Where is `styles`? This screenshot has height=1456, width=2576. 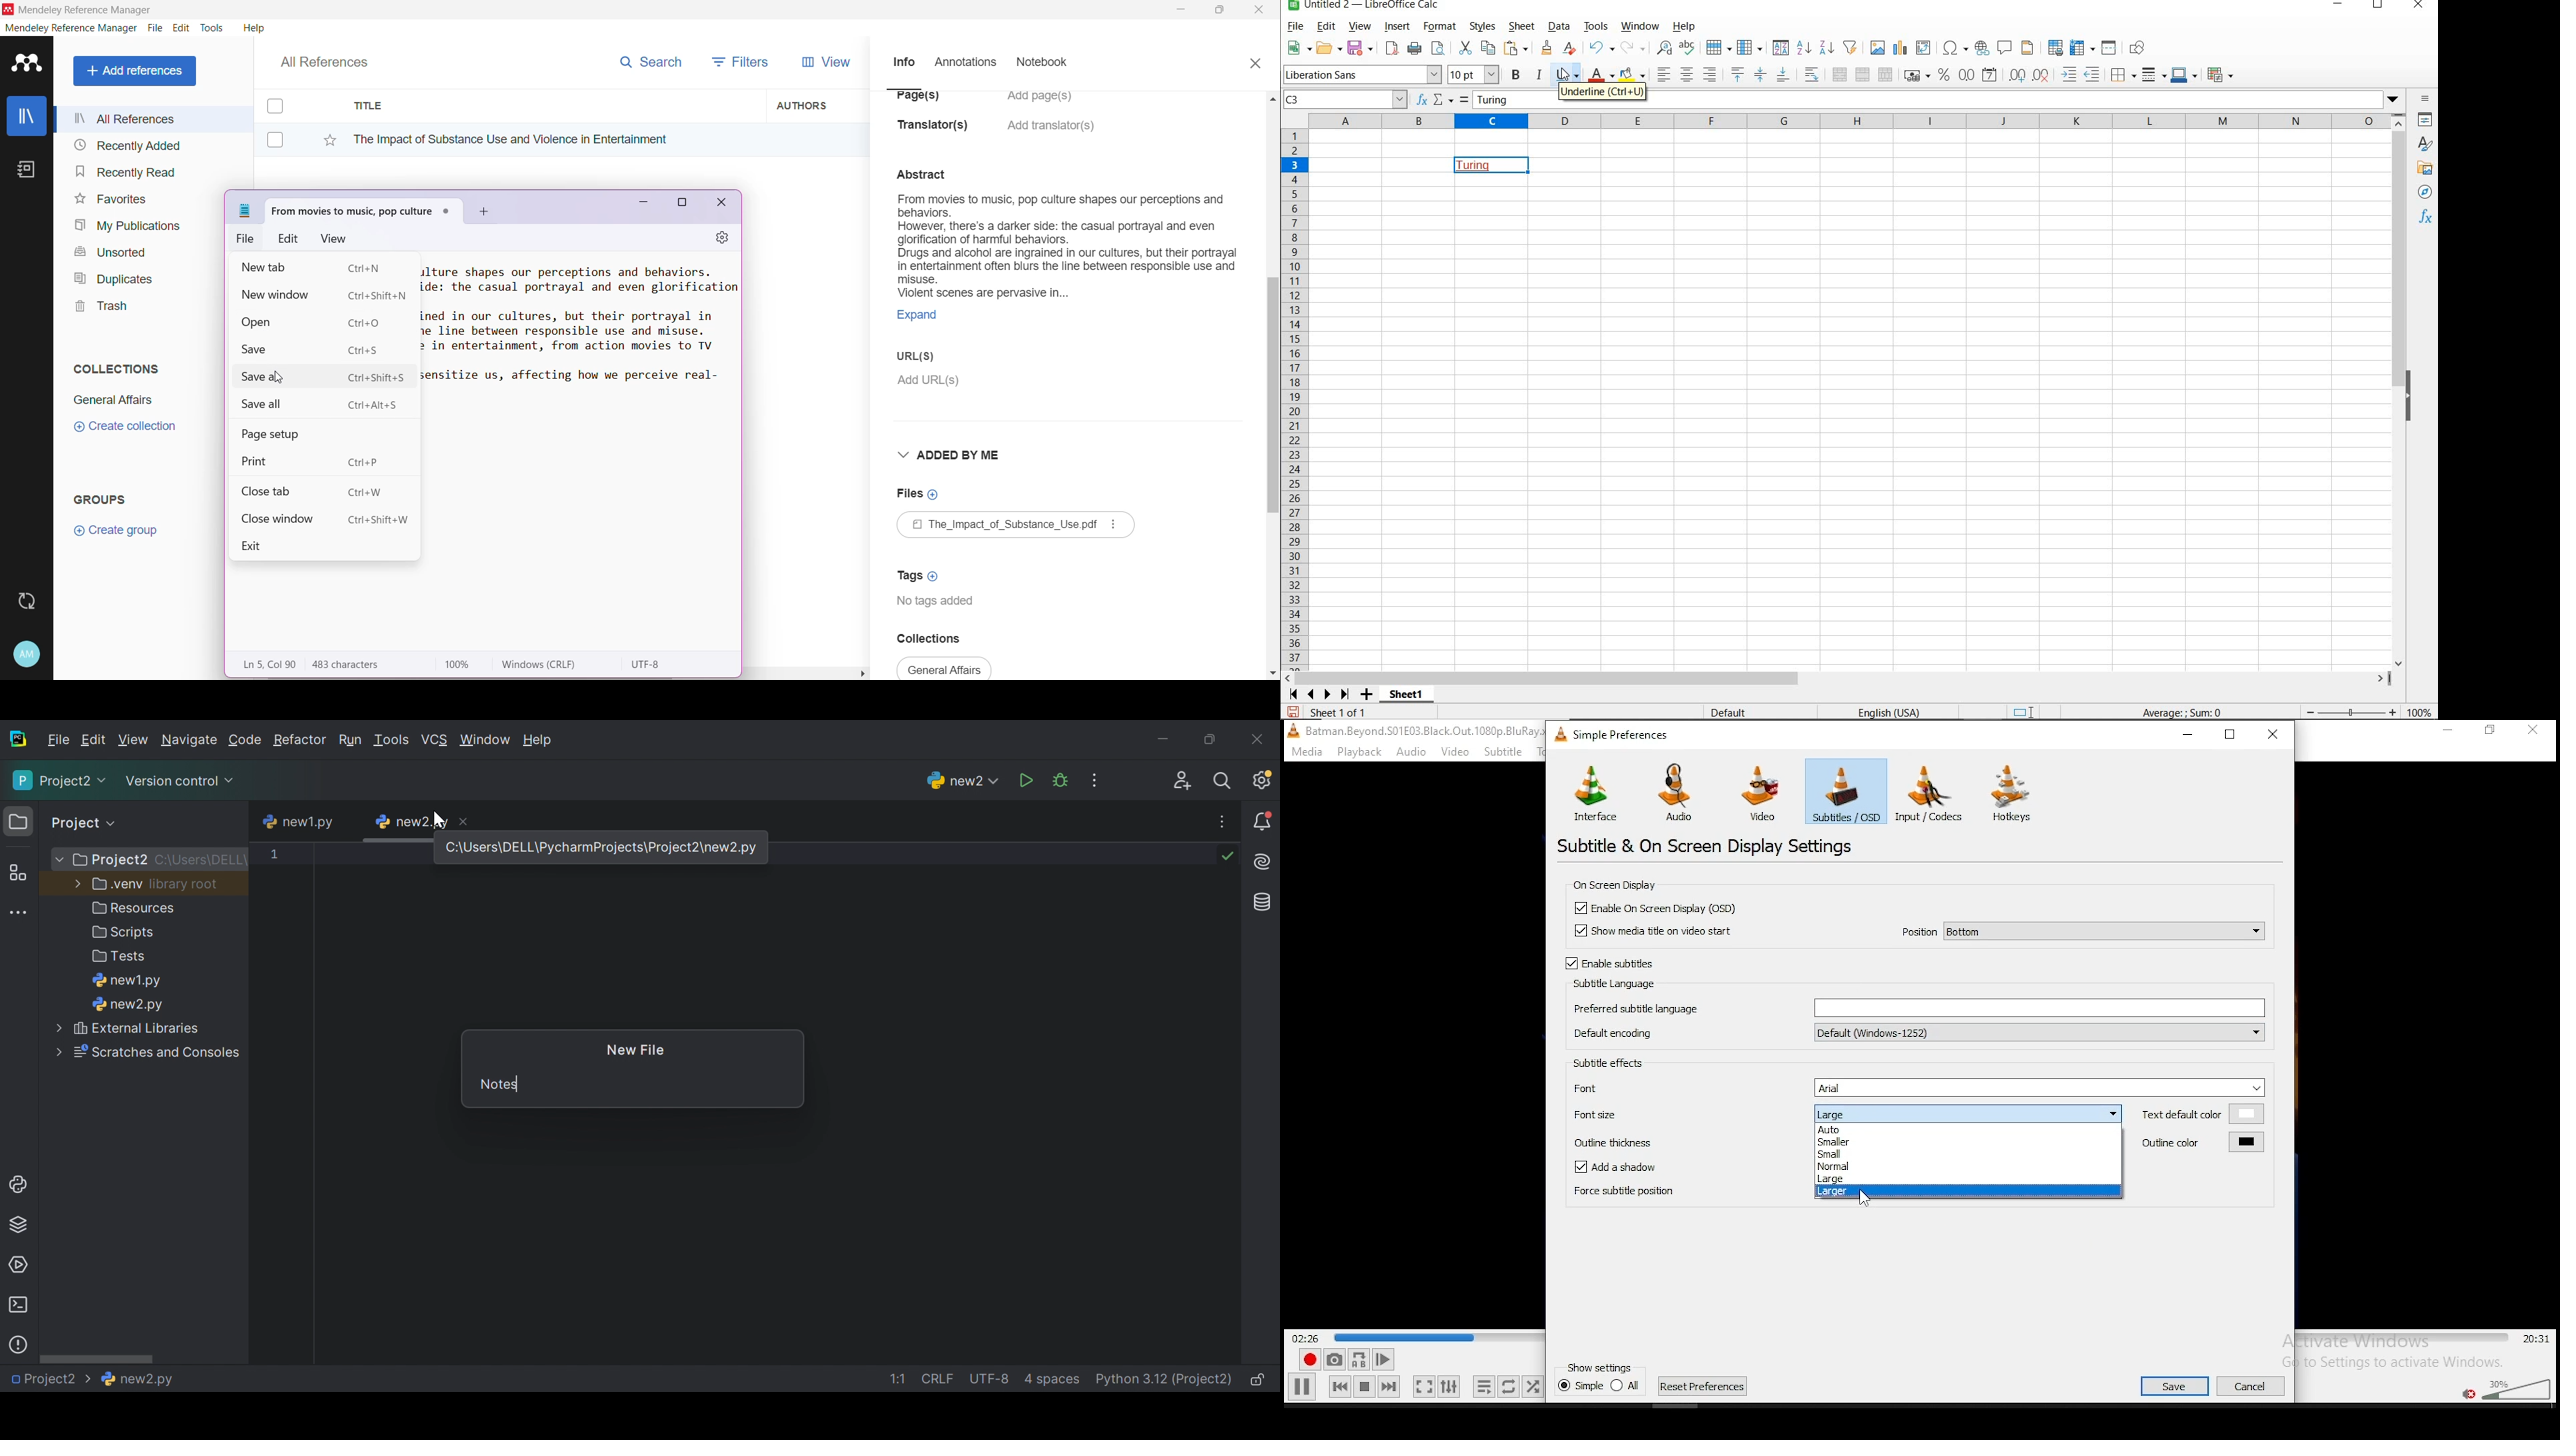 styles is located at coordinates (2426, 145).